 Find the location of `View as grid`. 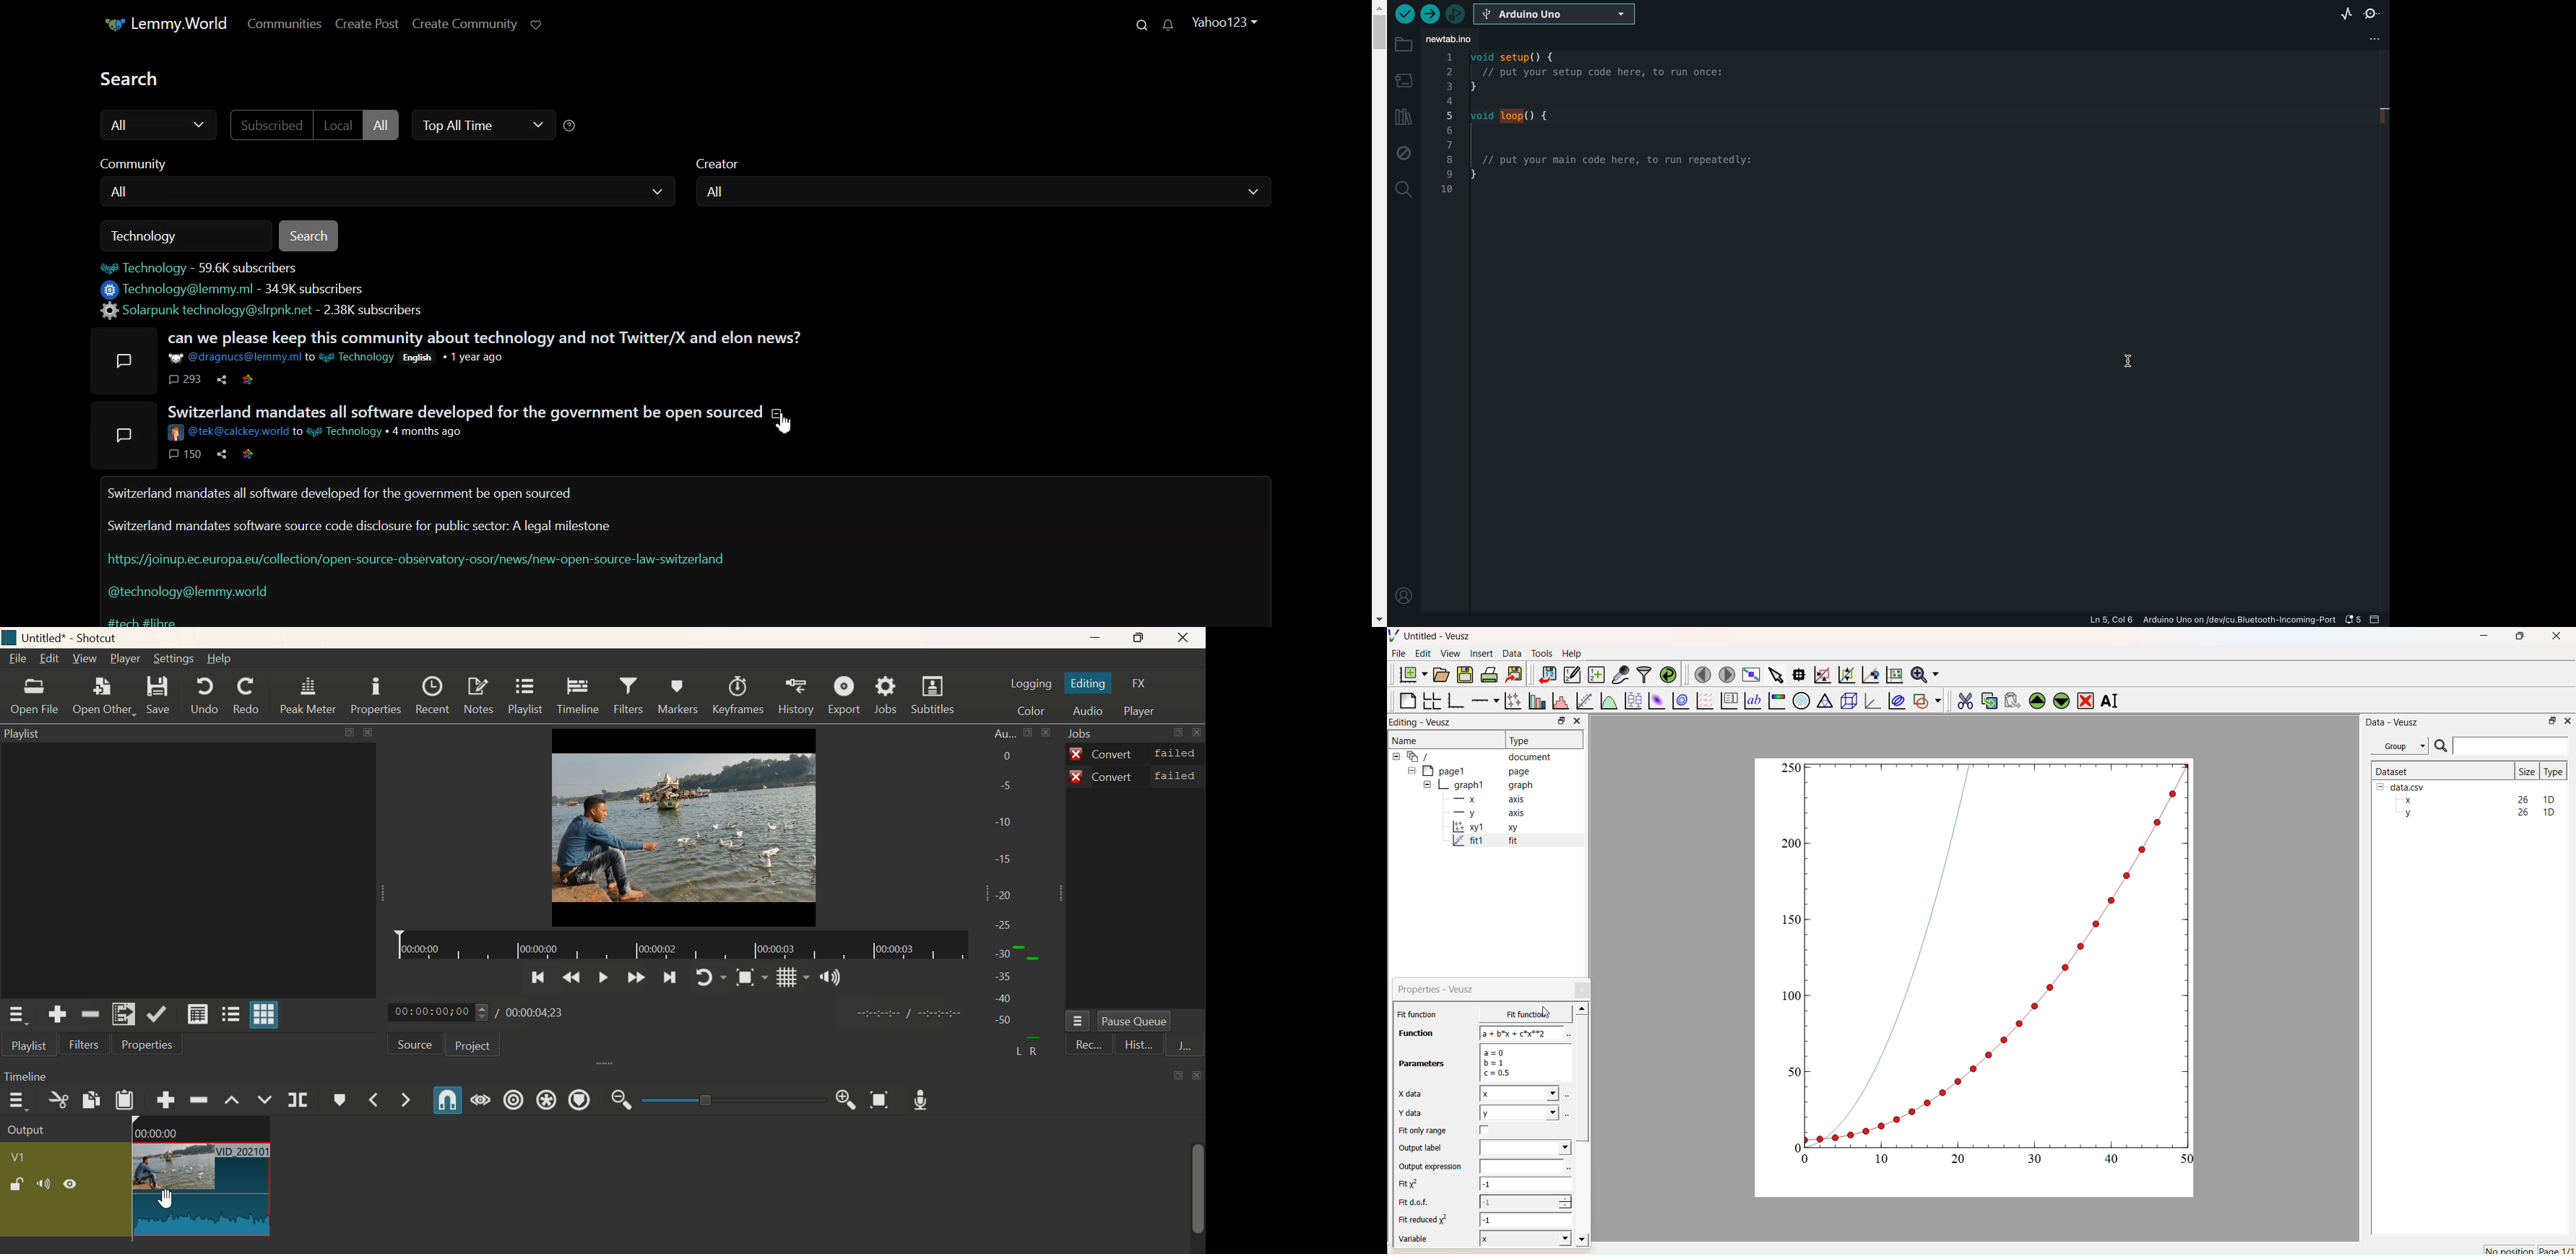

View as grid is located at coordinates (268, 1014).